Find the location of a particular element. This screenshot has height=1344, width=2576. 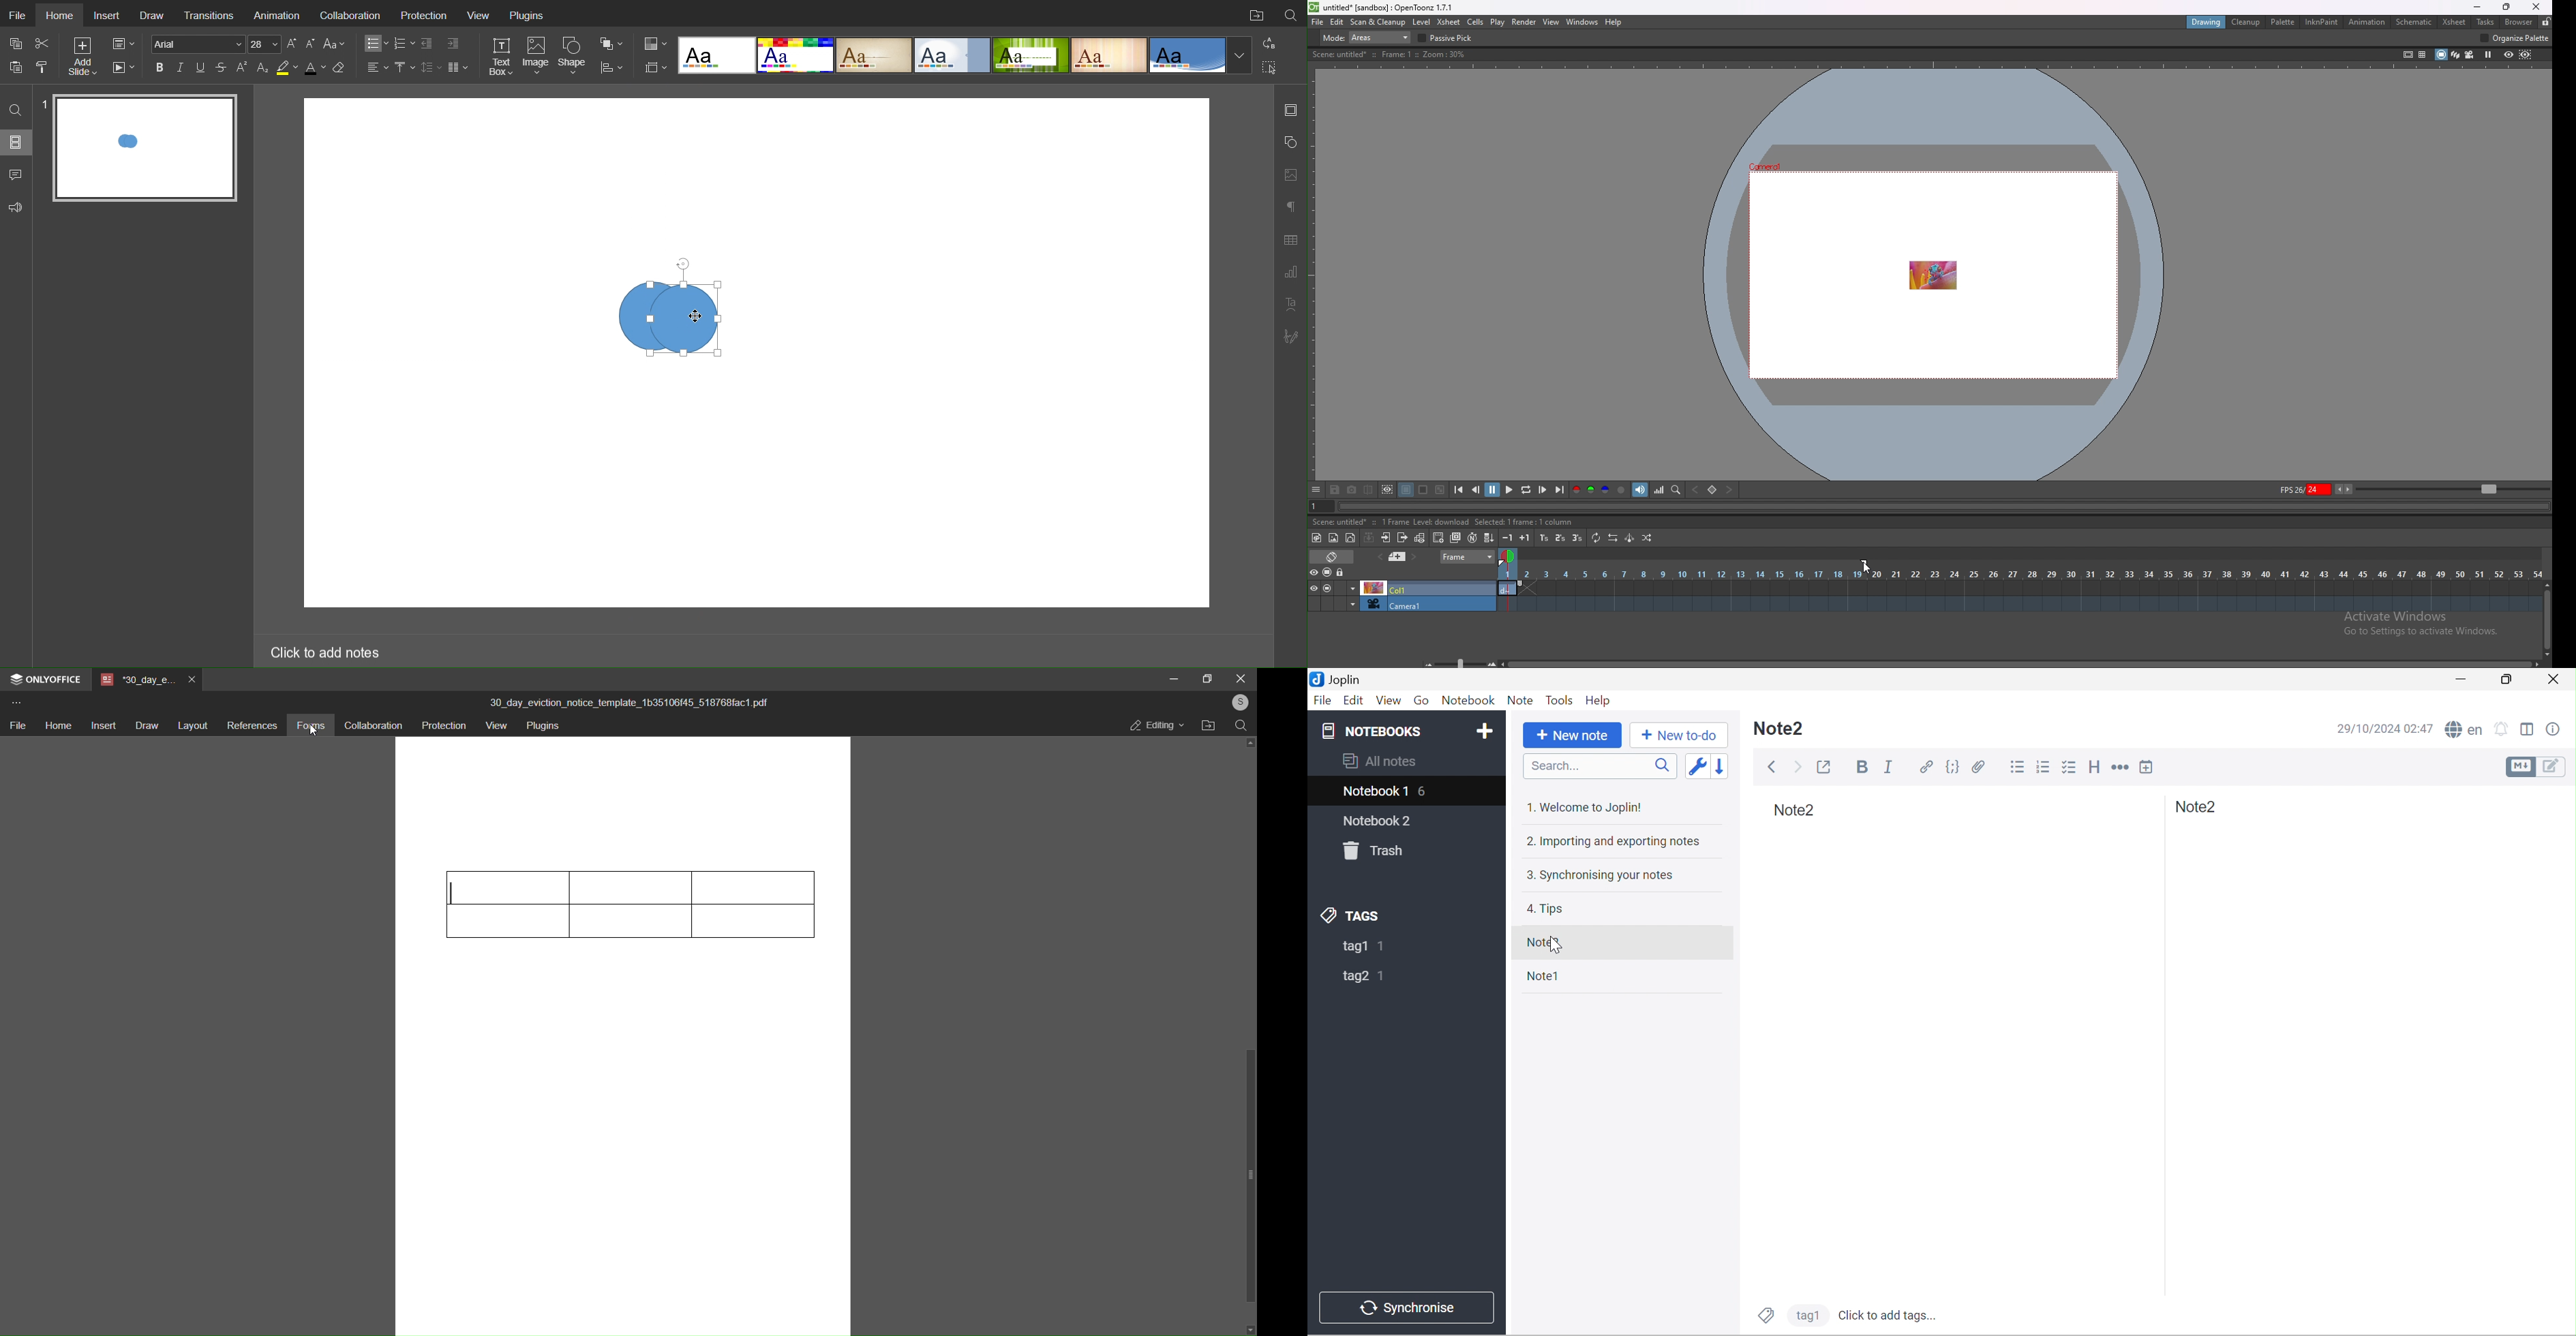

open subsheet is located at coordinates (1386, 538).